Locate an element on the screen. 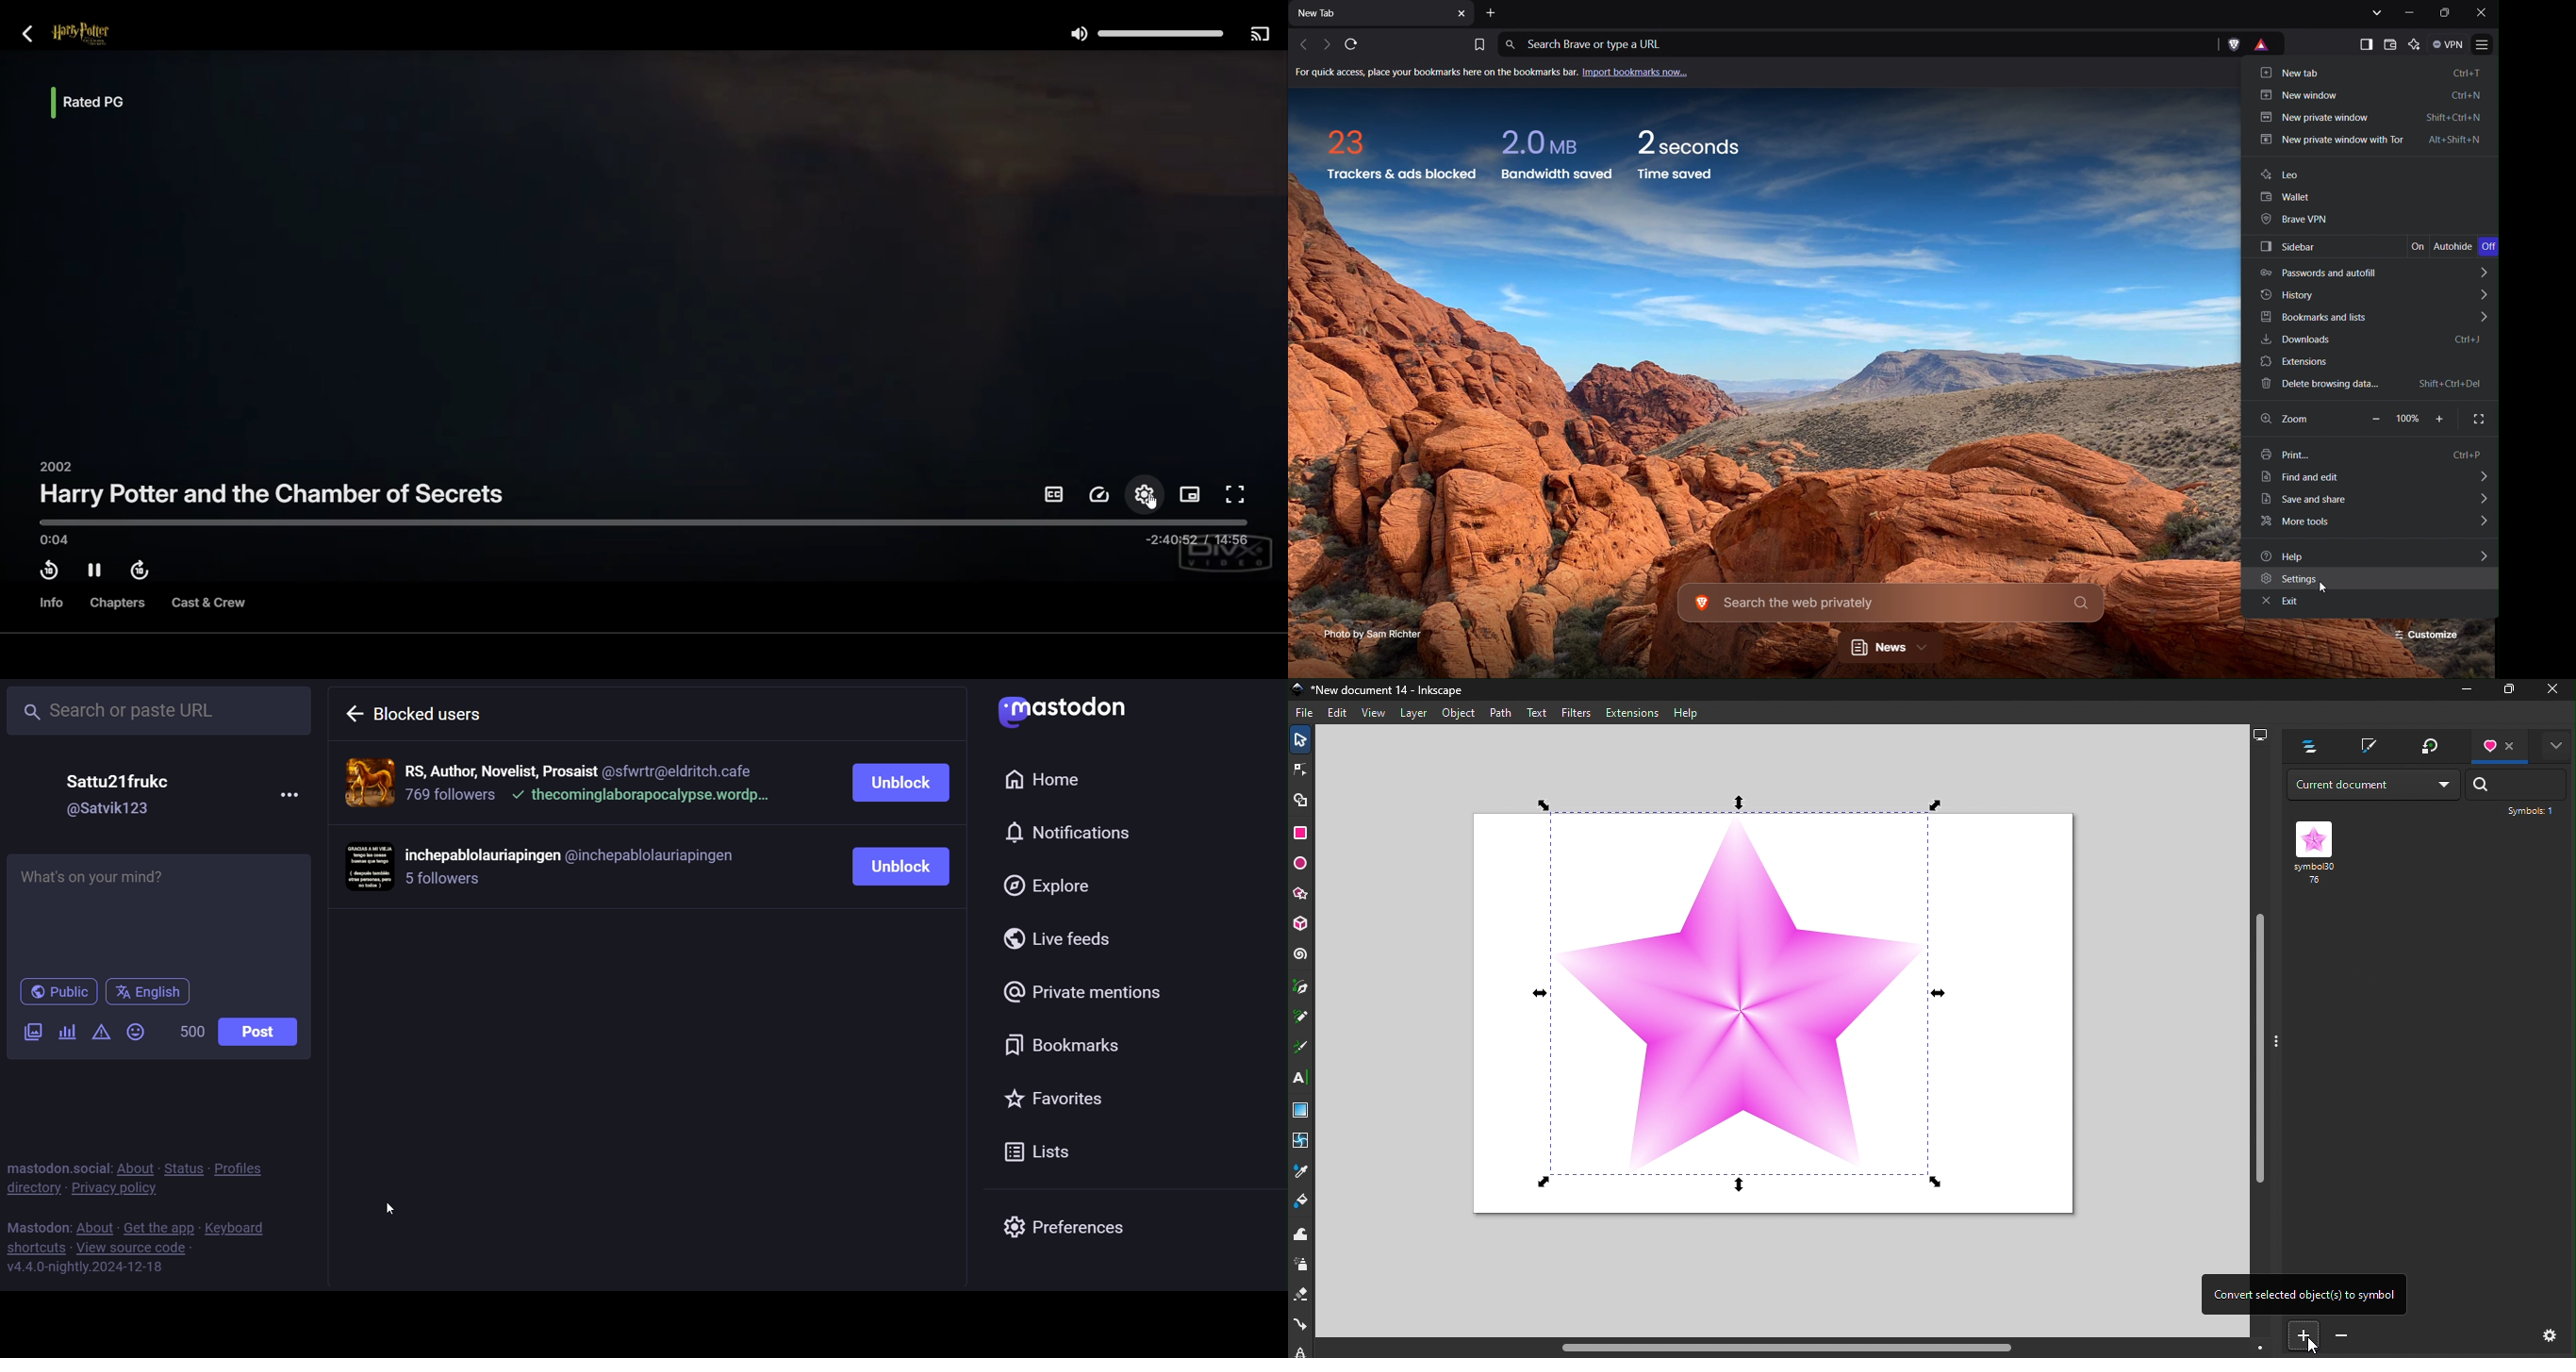 The image size is (2576, 1372). profile picture is located at coordinates (367, 782).